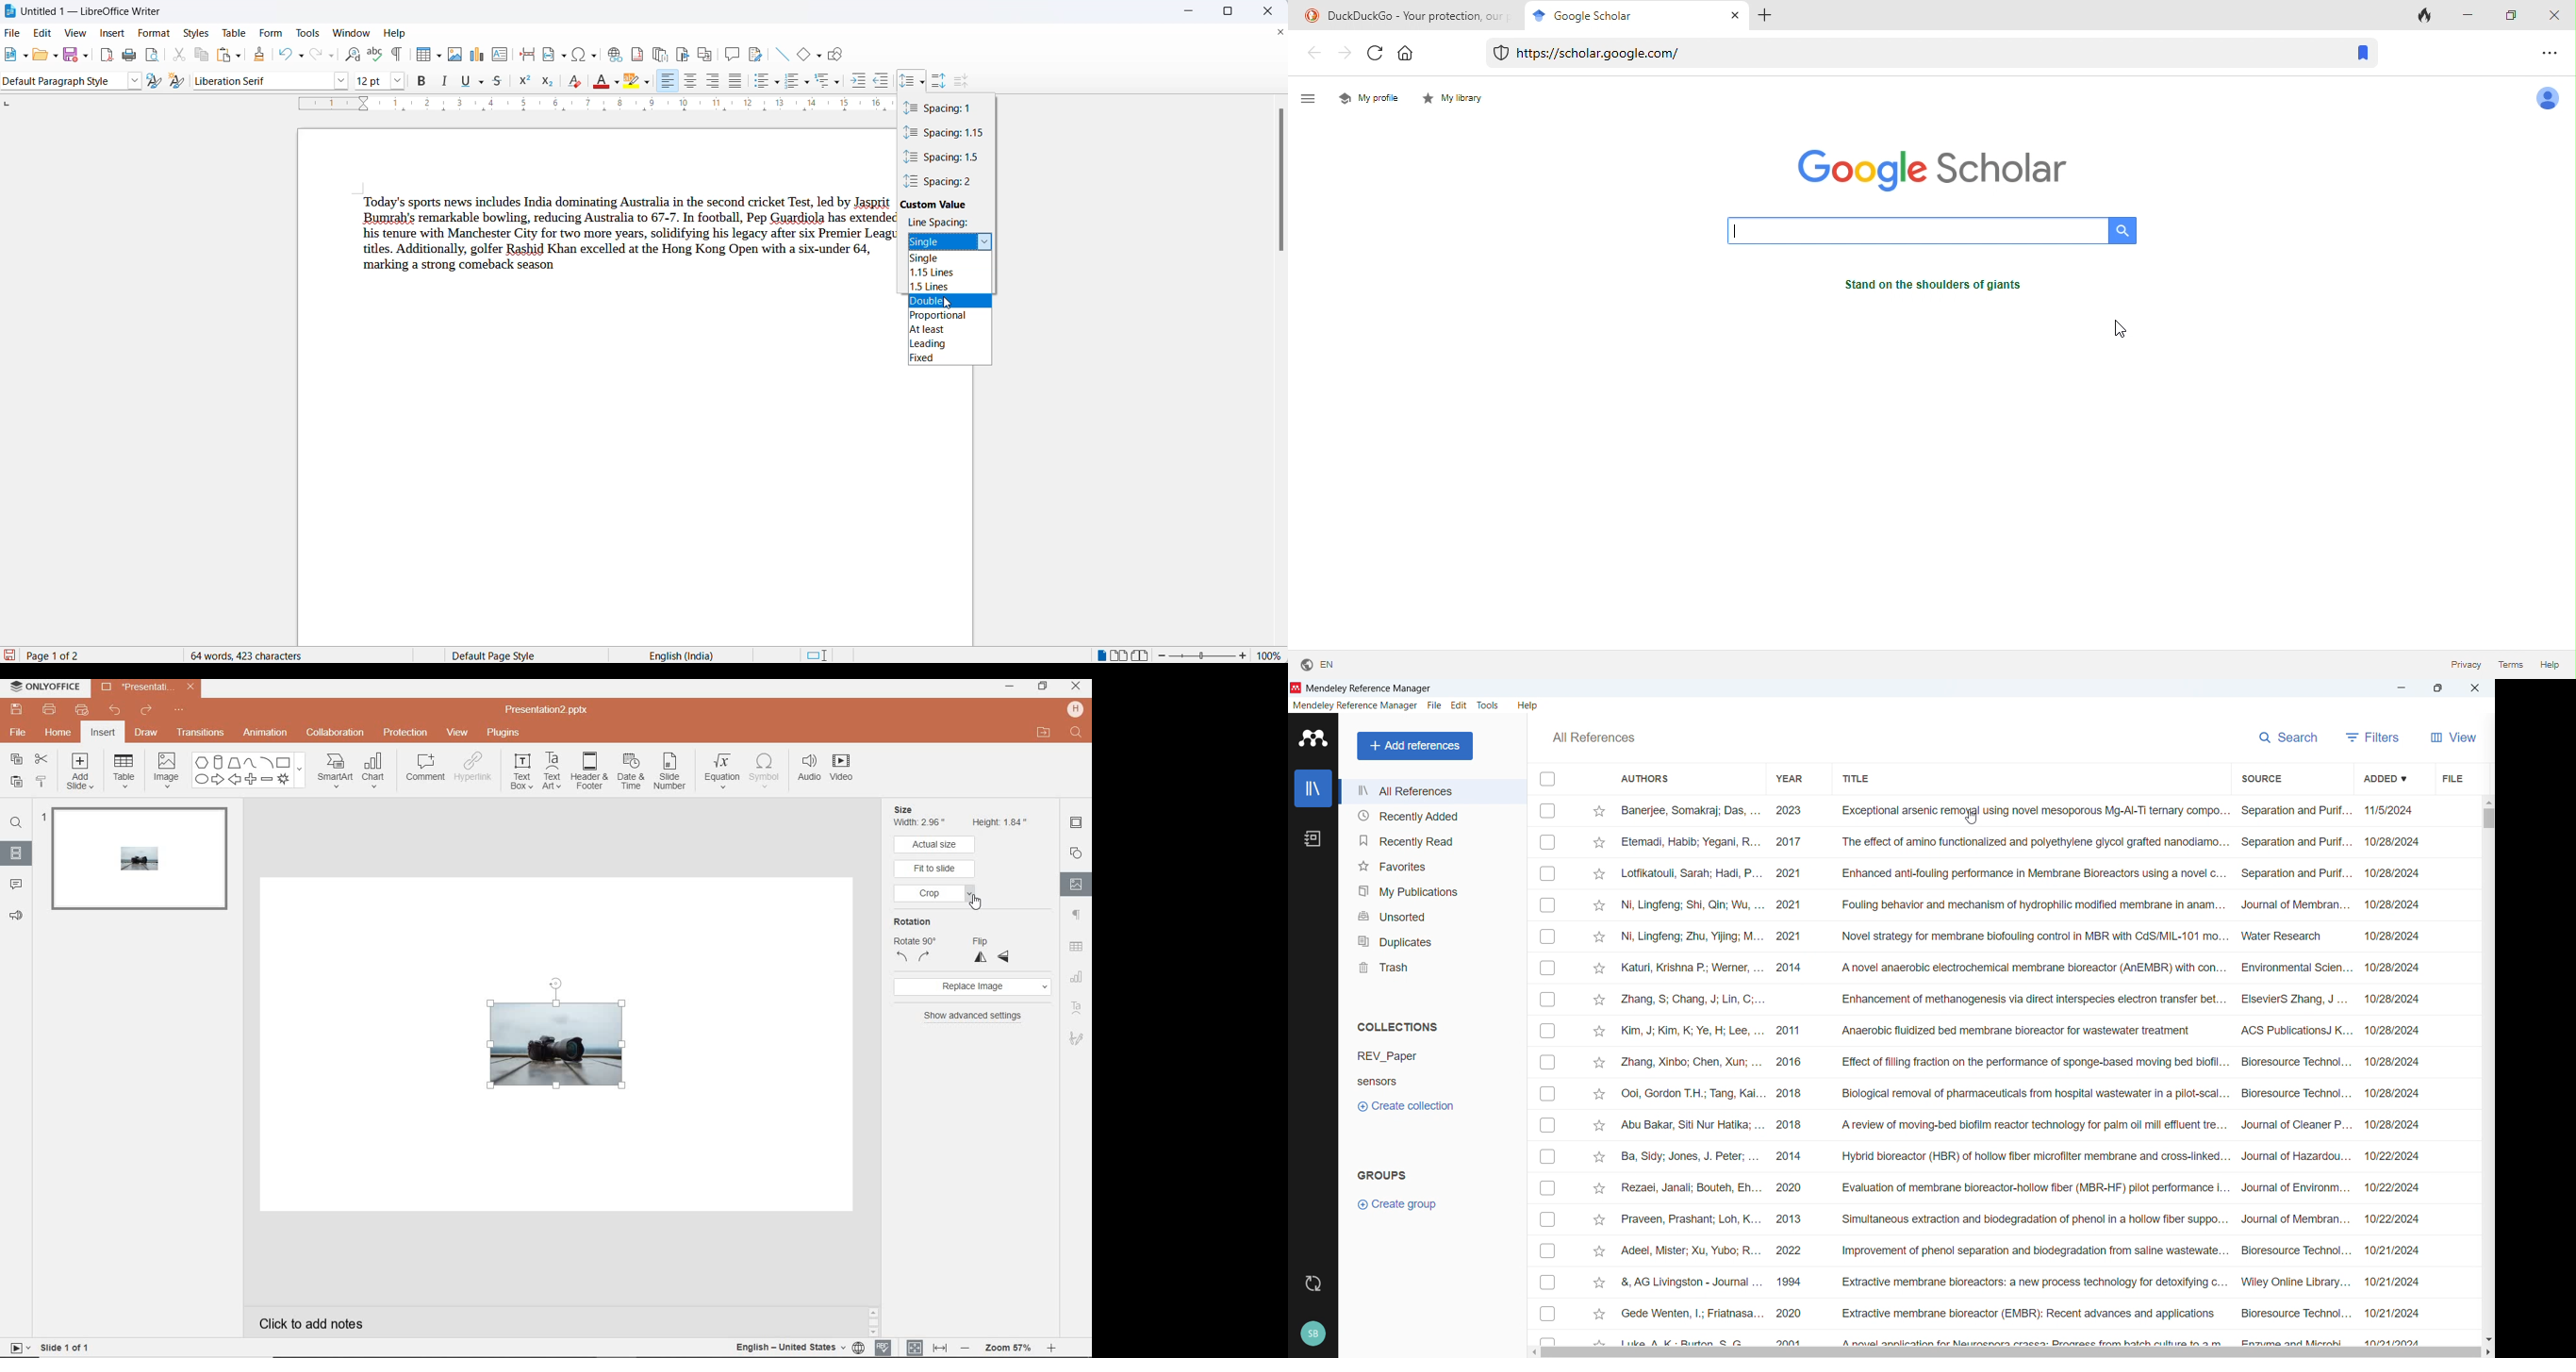 Image resolution: width=2576 pixels, height=1372 pixels. I want to click on undo, so click(115, 710).